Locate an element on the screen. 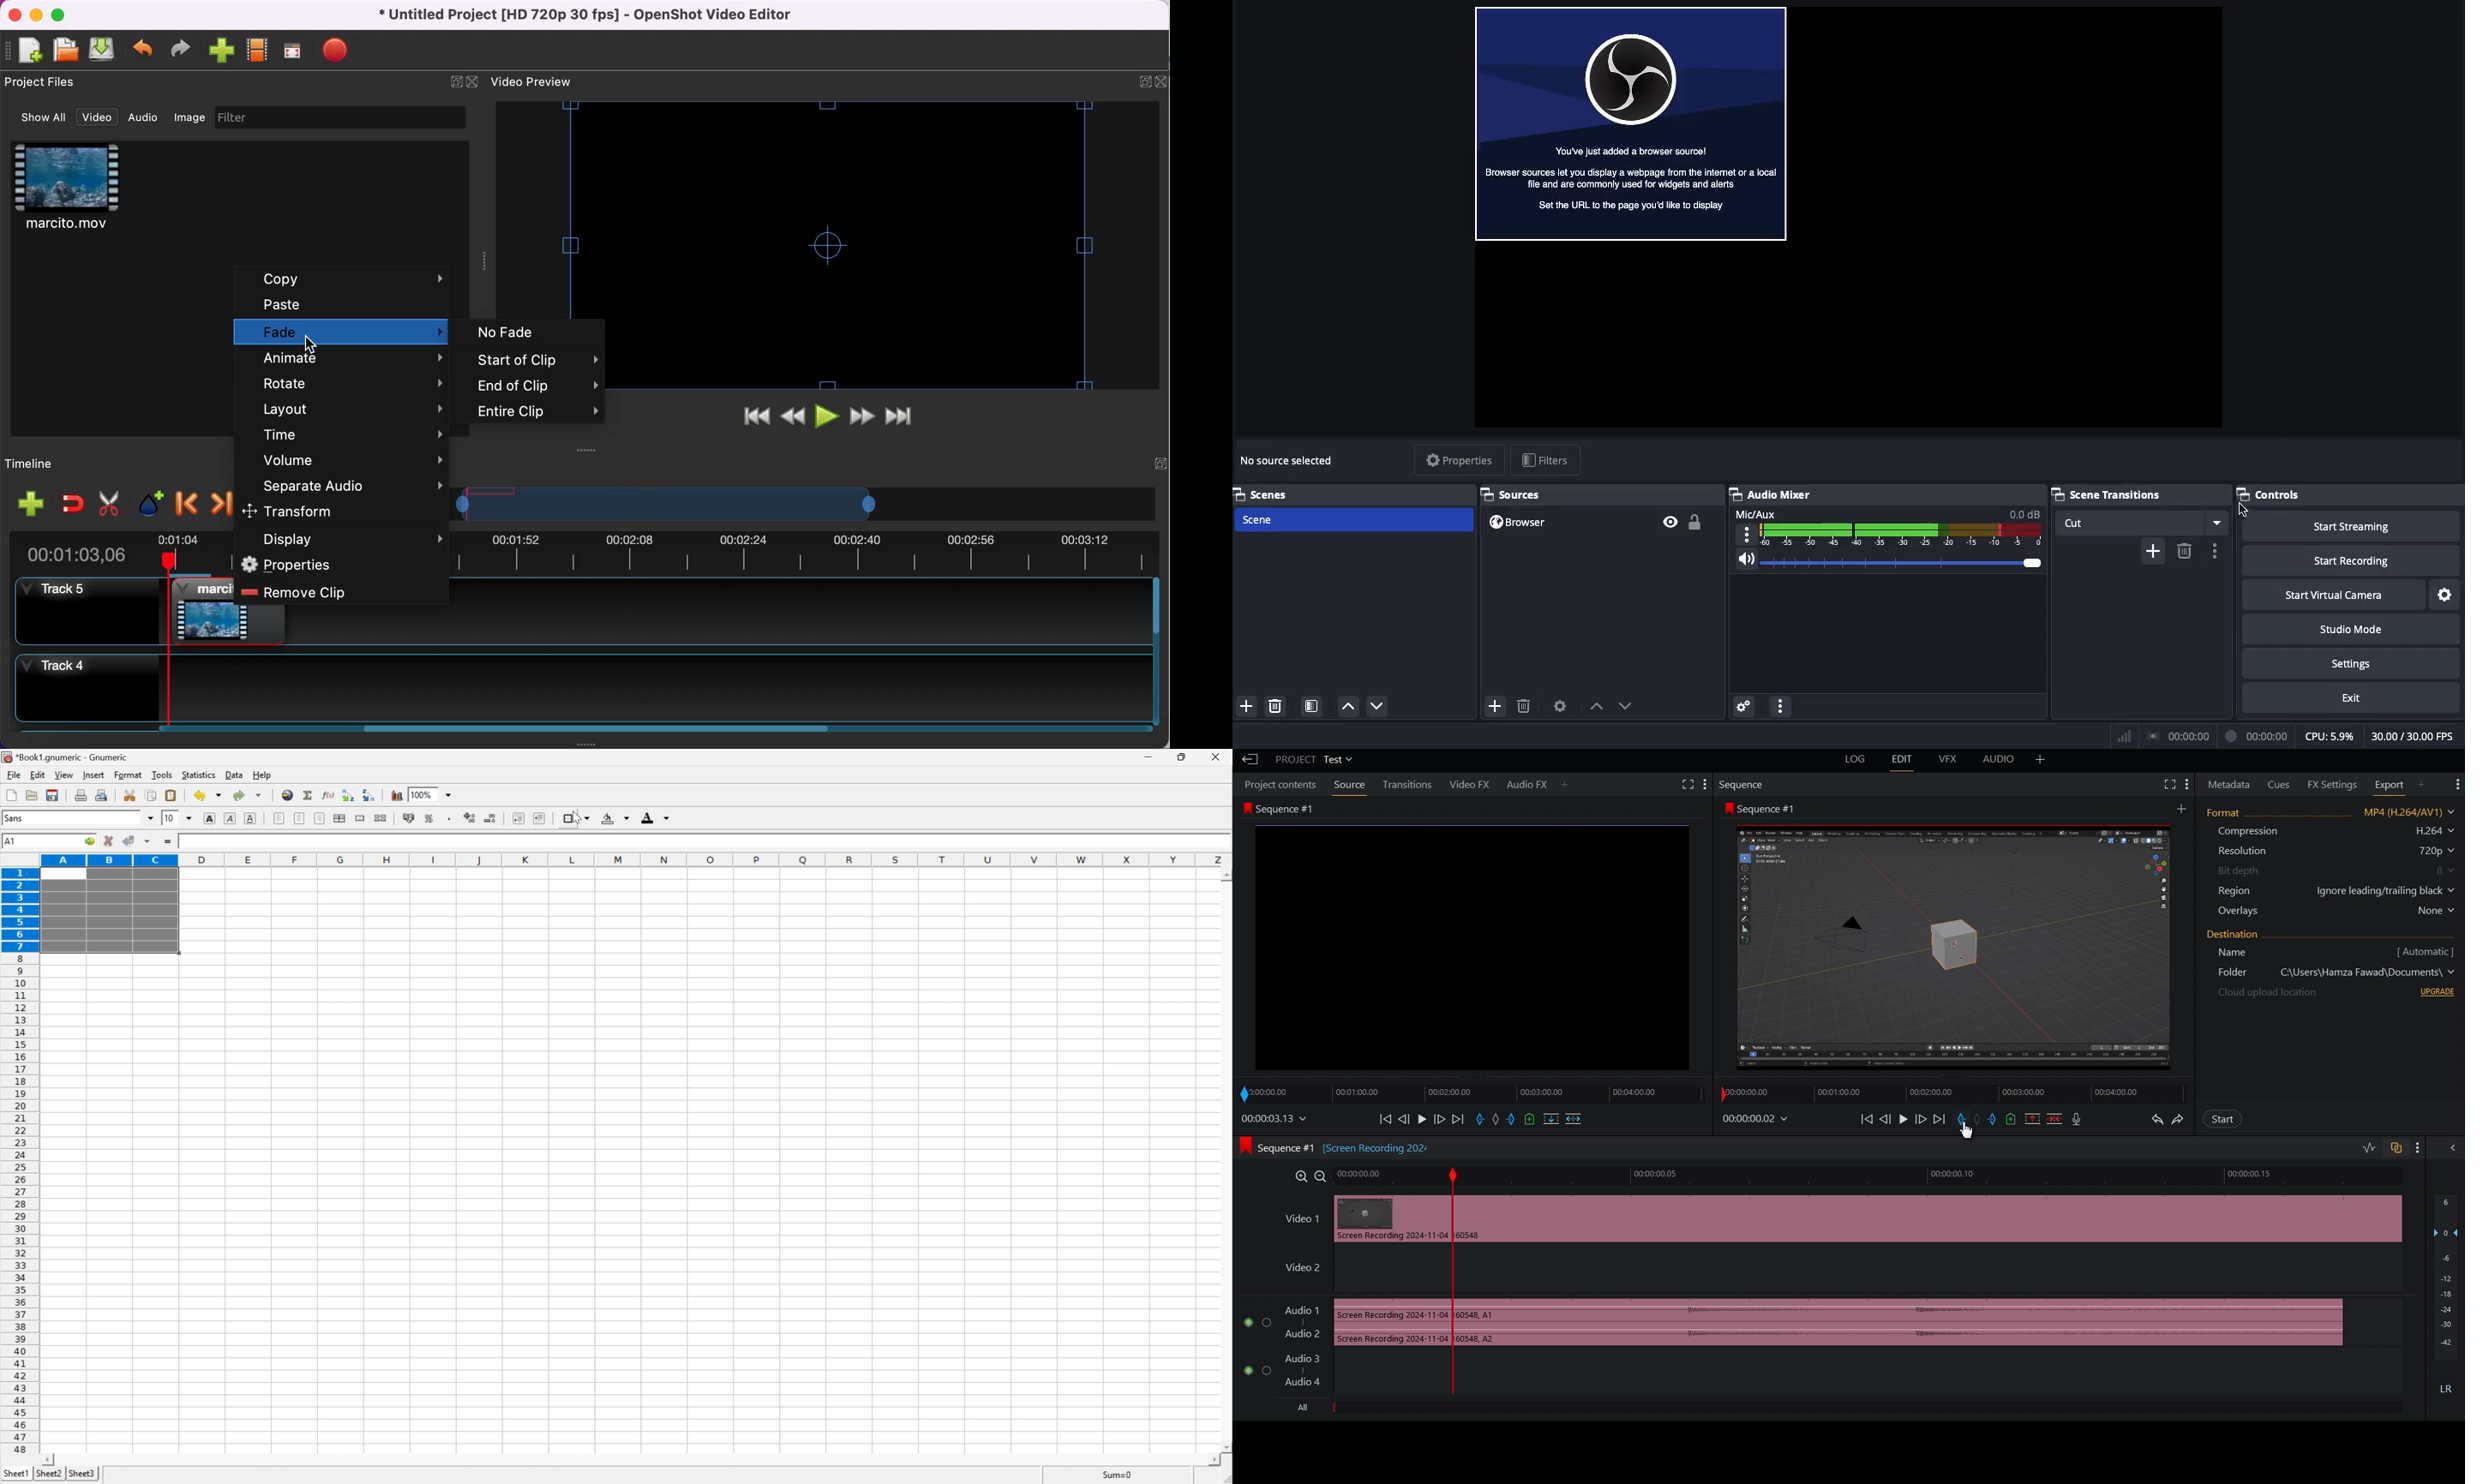 Image resolution: width=2492 pixels, height=1484 pixels. undo is located at coordinates (140, 49).